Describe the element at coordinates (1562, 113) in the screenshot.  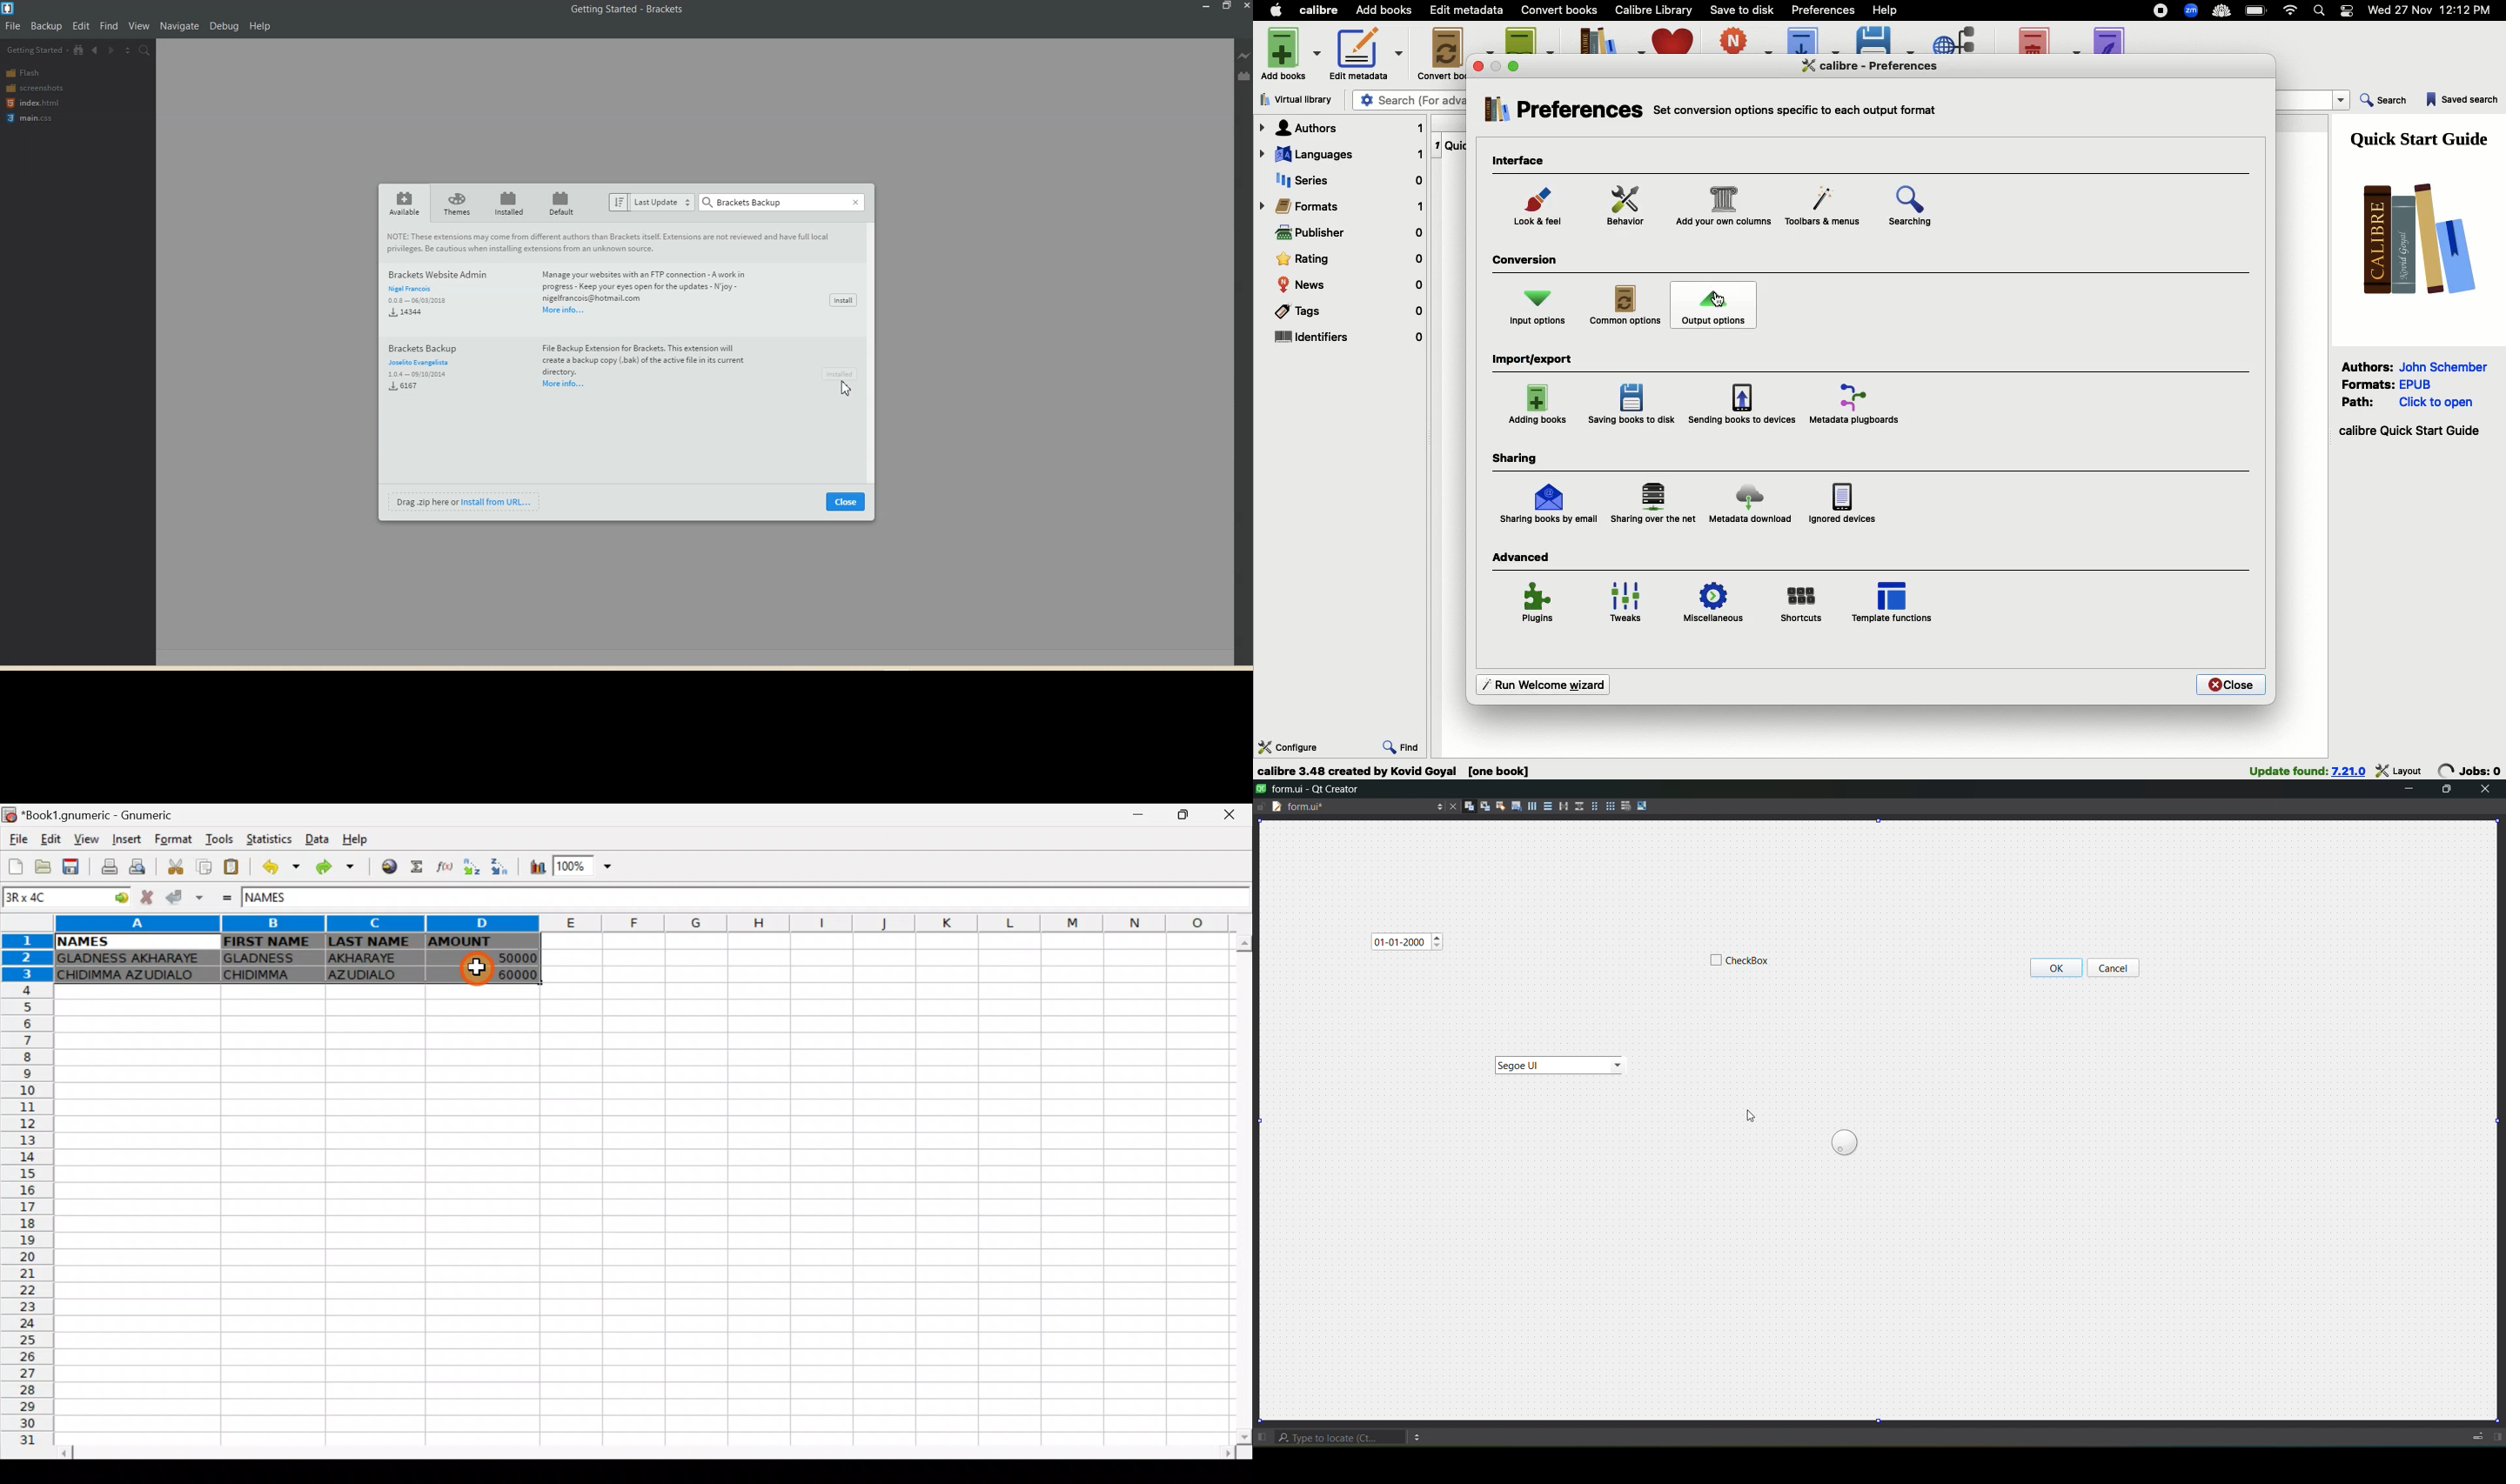
I see `Preferences` at that location.